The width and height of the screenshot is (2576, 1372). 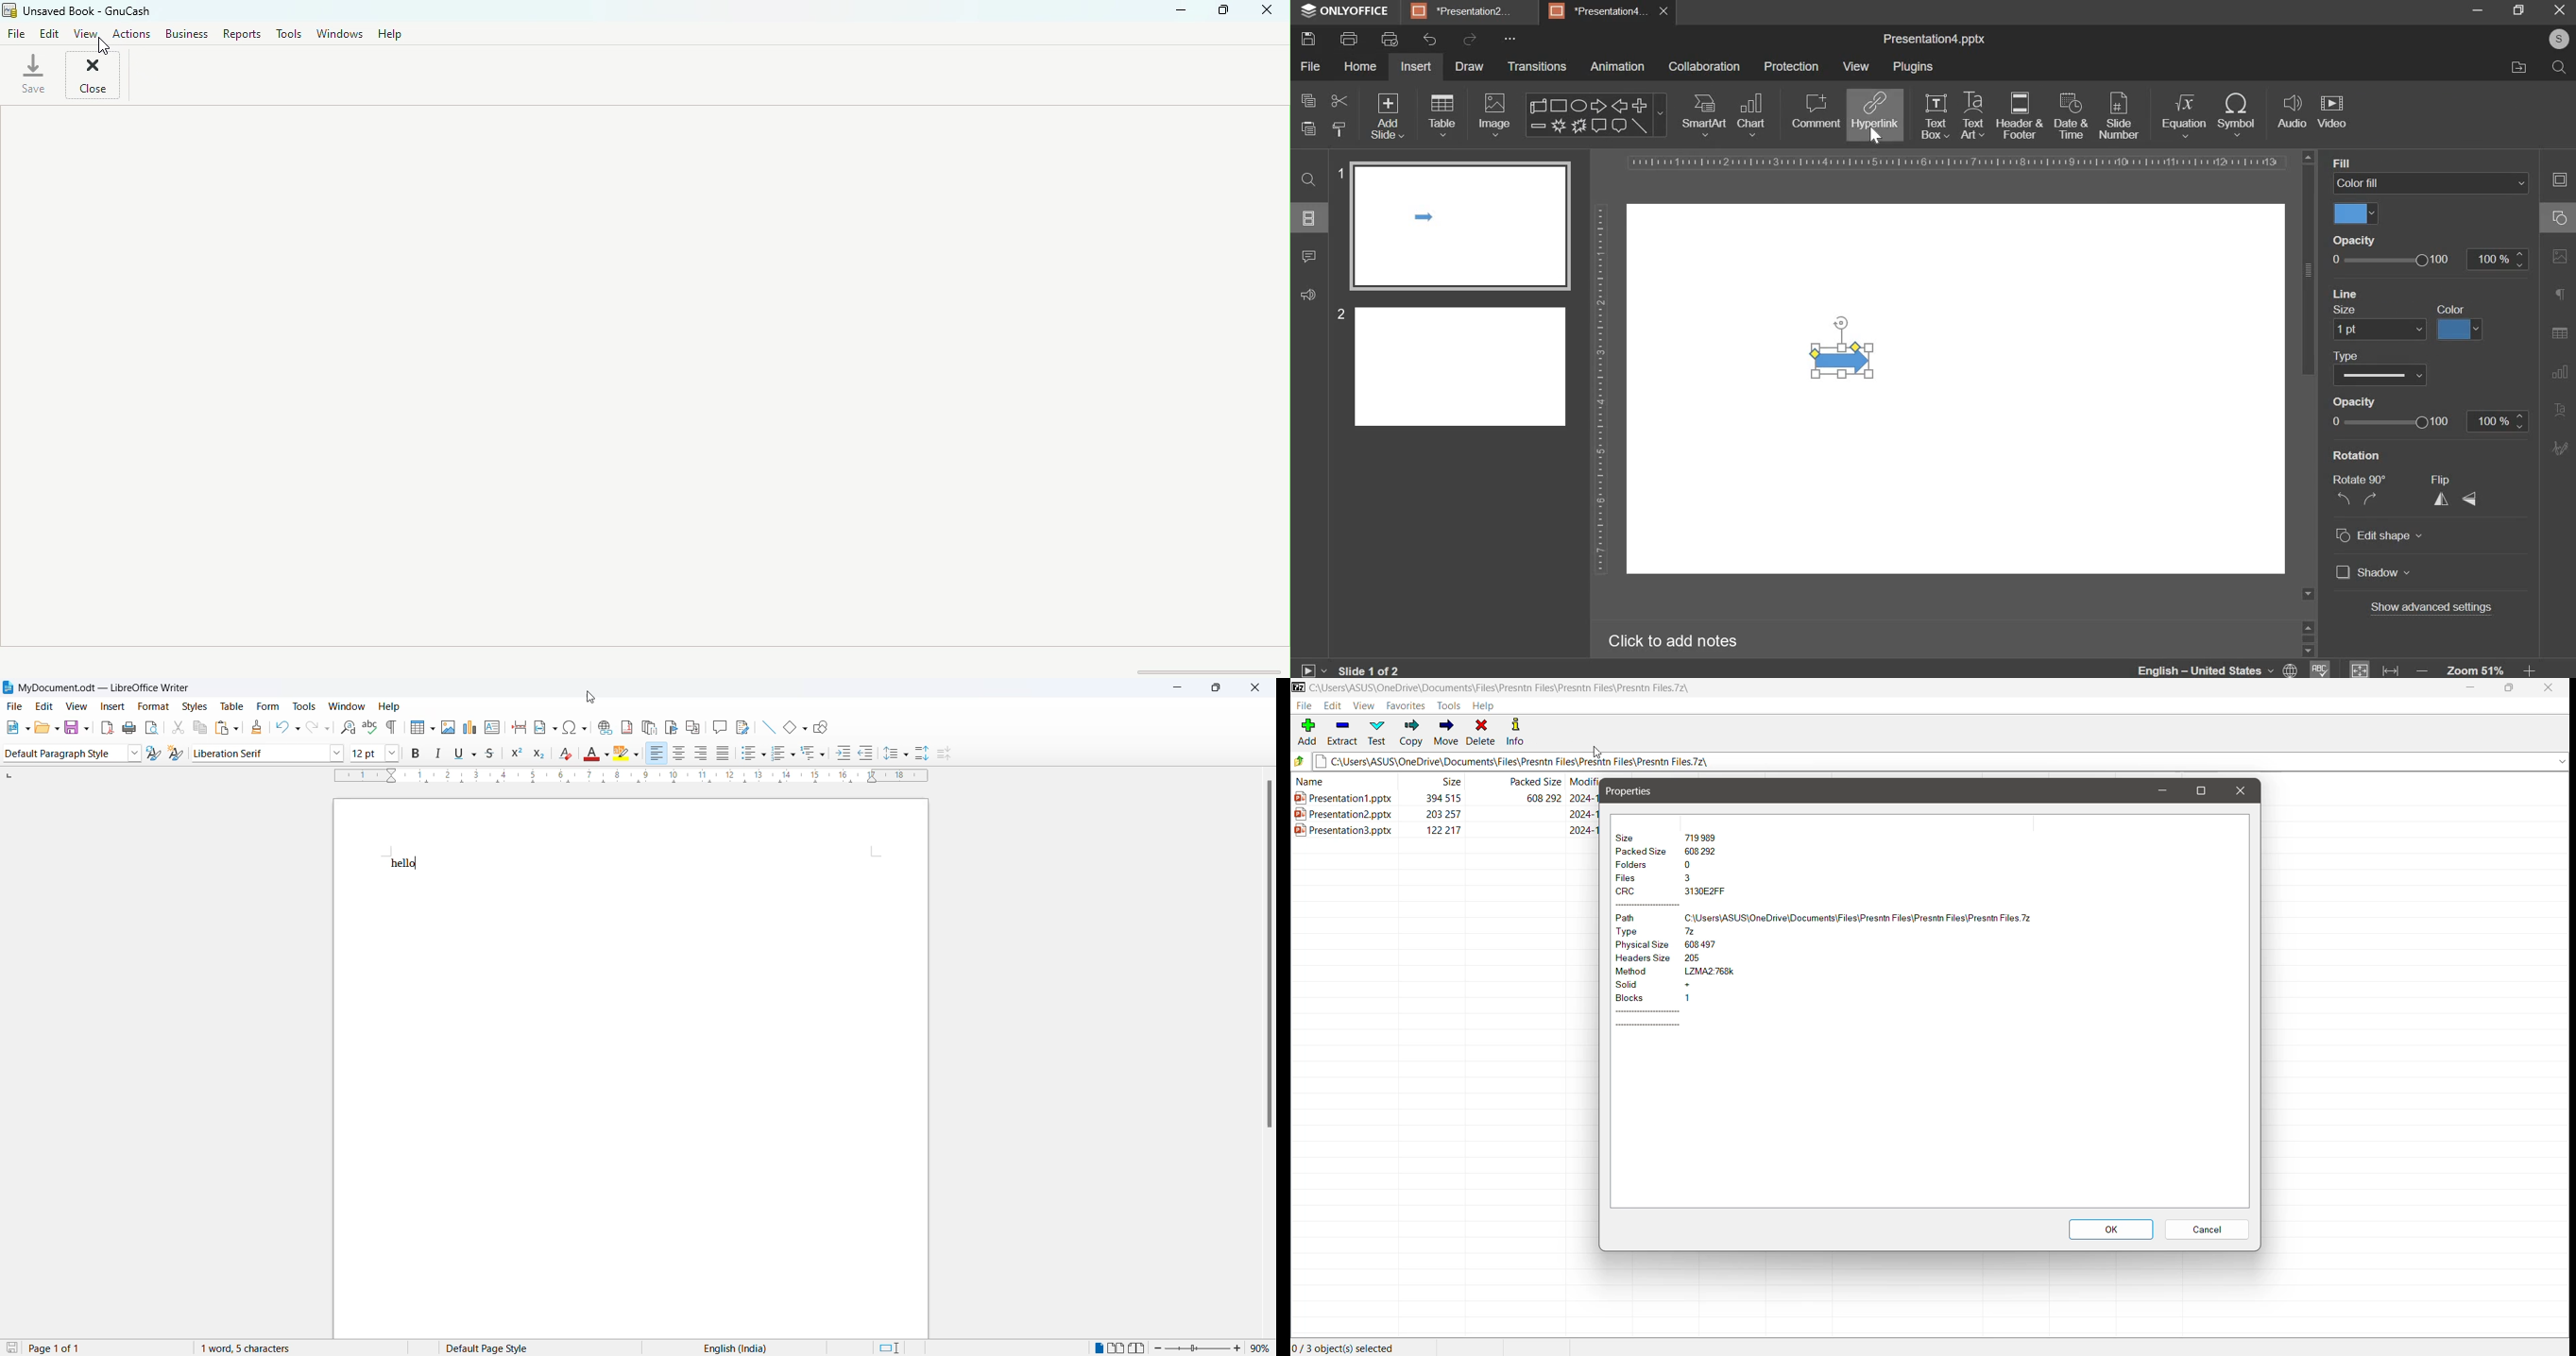 I want to click on fit, so click(x=2374, y=667).